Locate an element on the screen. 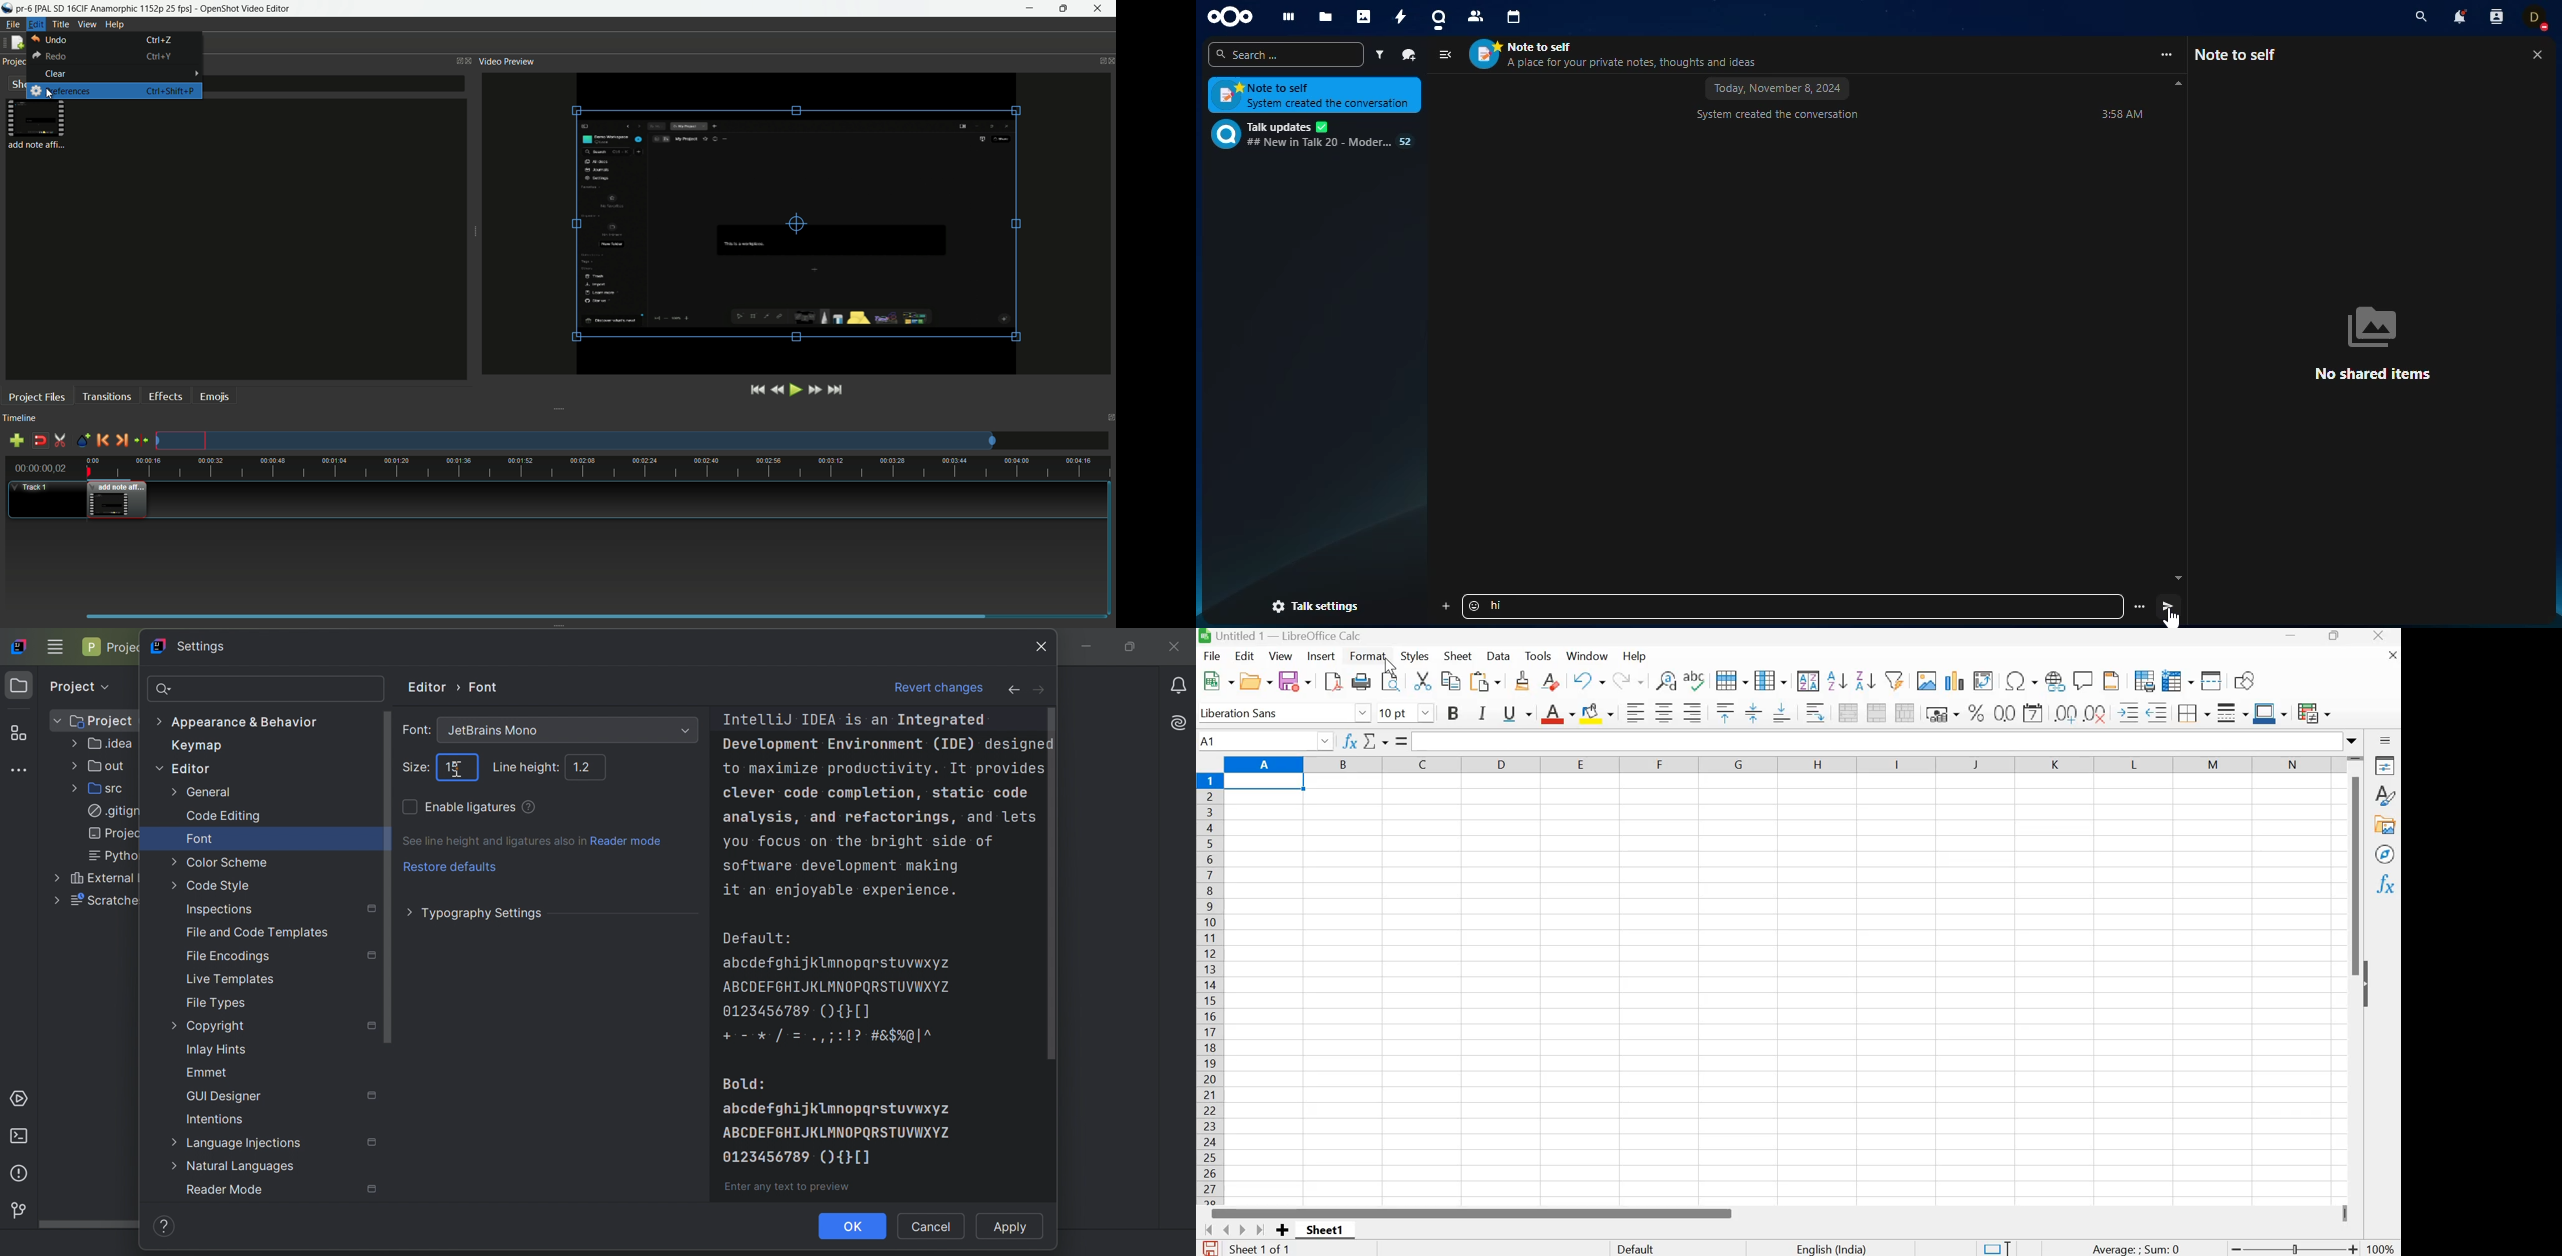 The width and height of the screenshot is (2576, 1260). Sort ascending is located at coordinates (1838, 681).